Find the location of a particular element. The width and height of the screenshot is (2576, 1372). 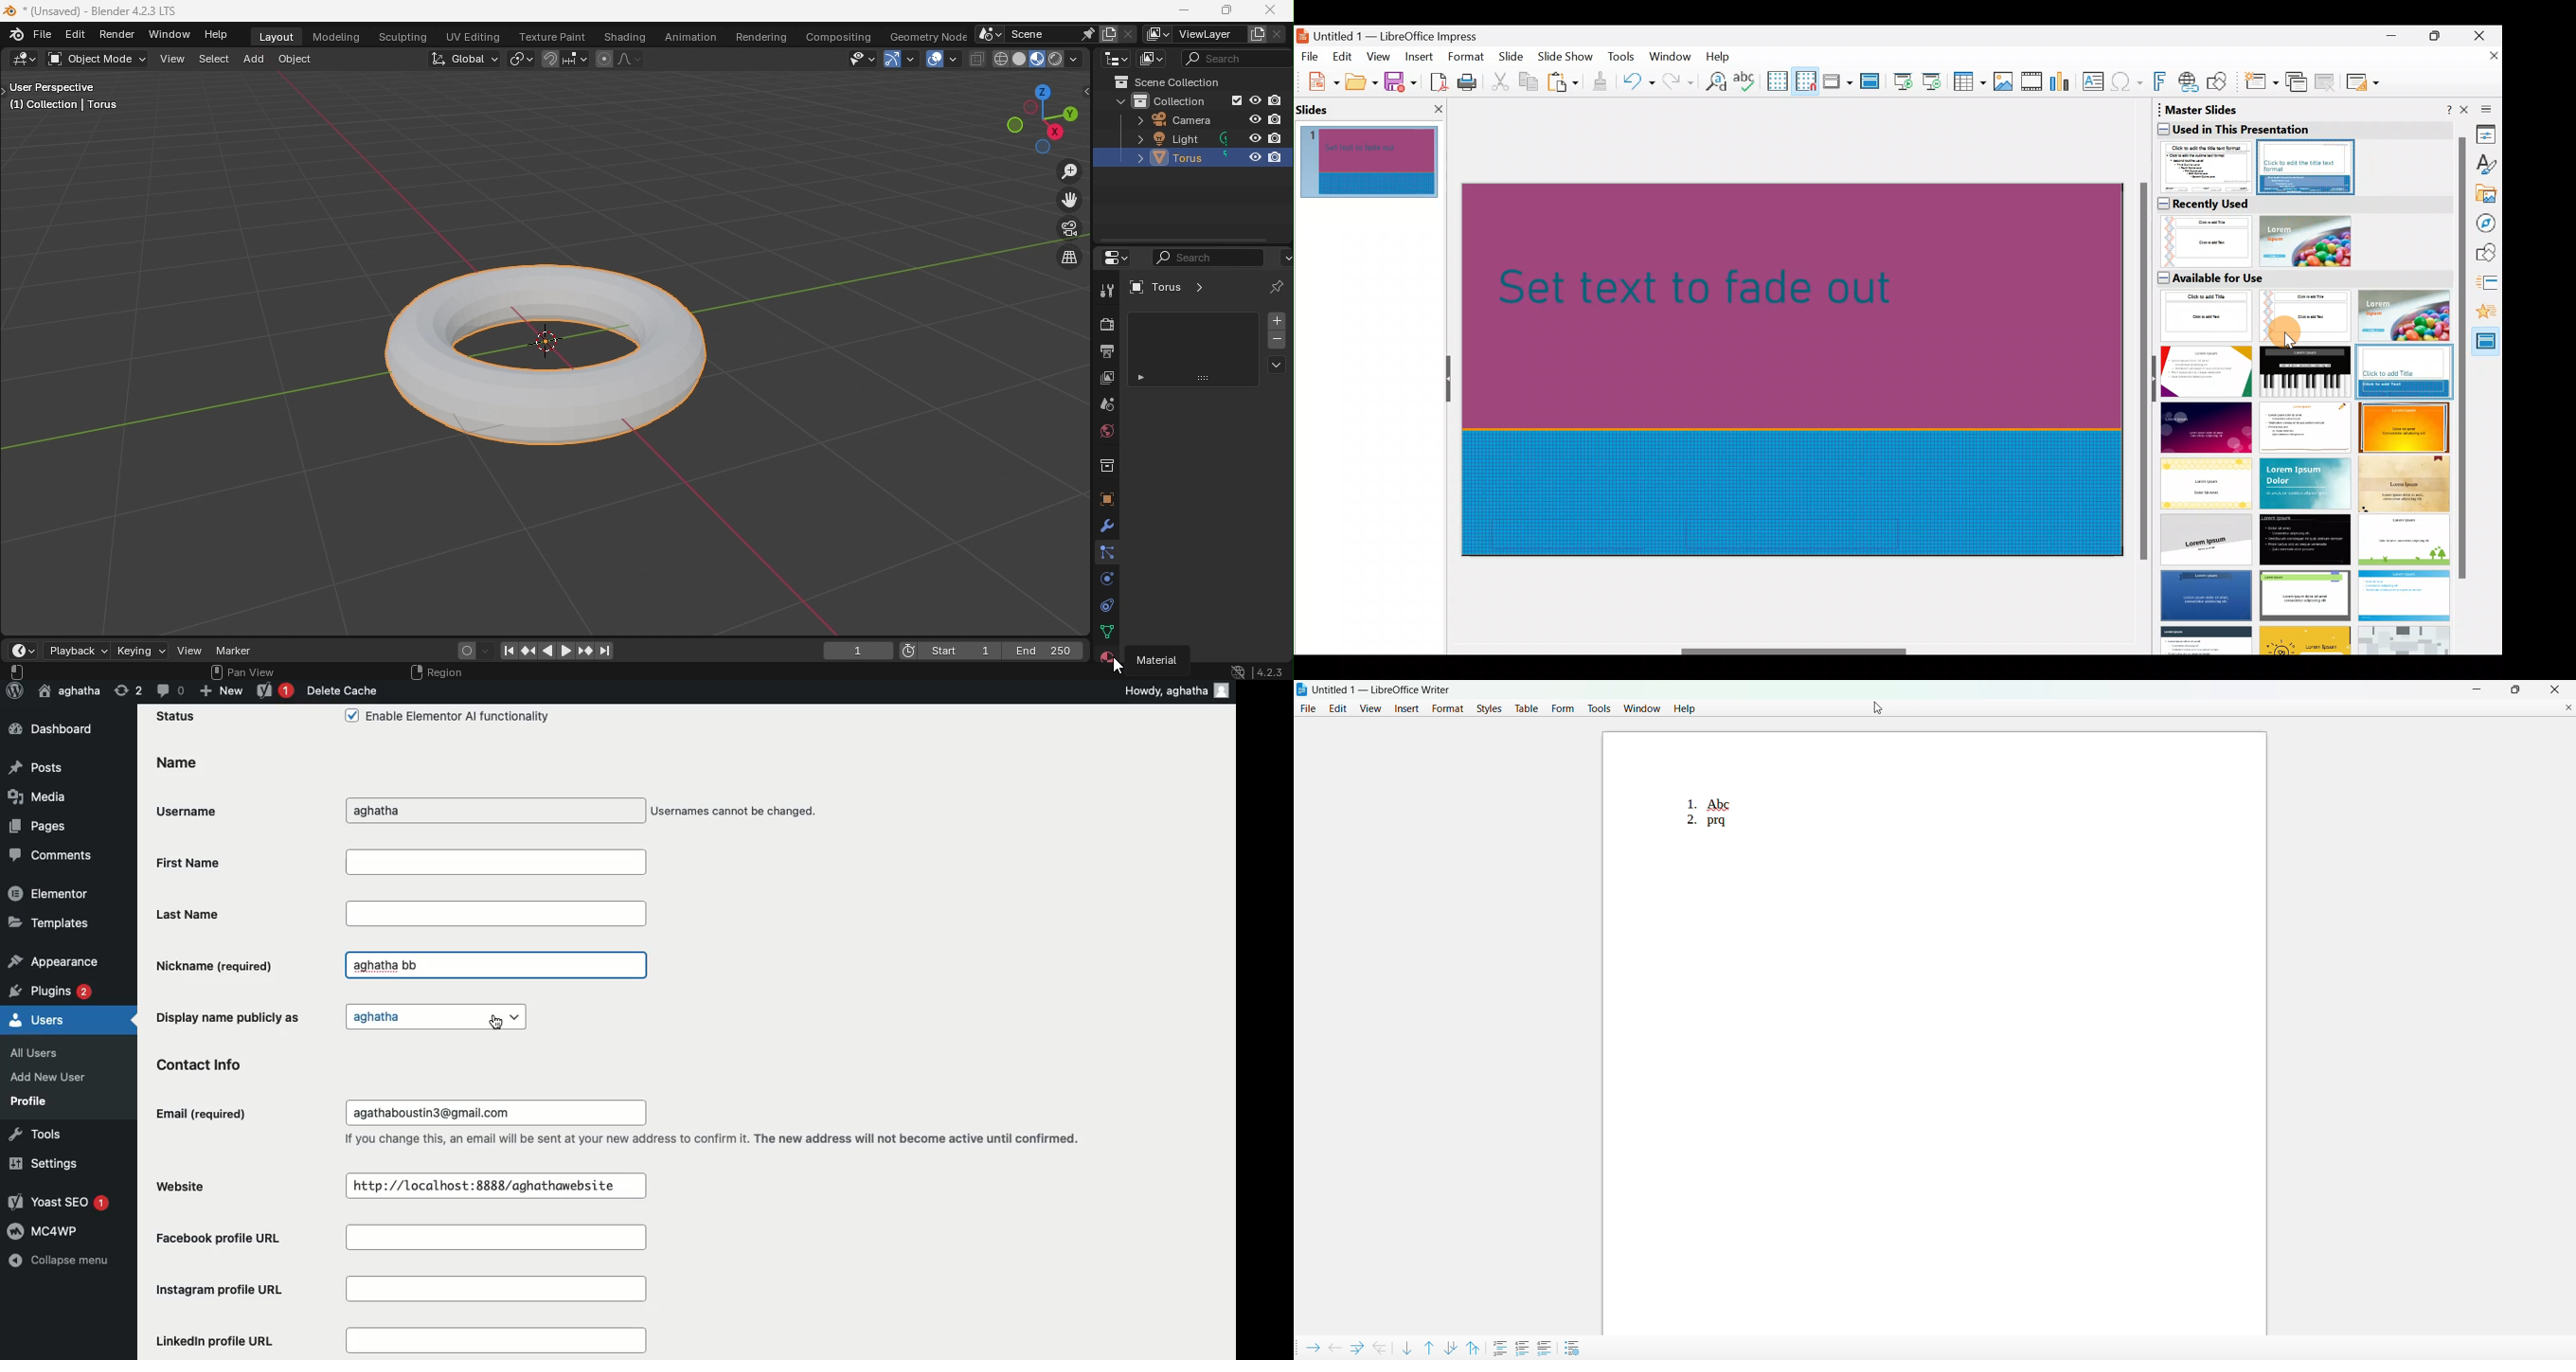

close document is located at coordinates (2569, 707).